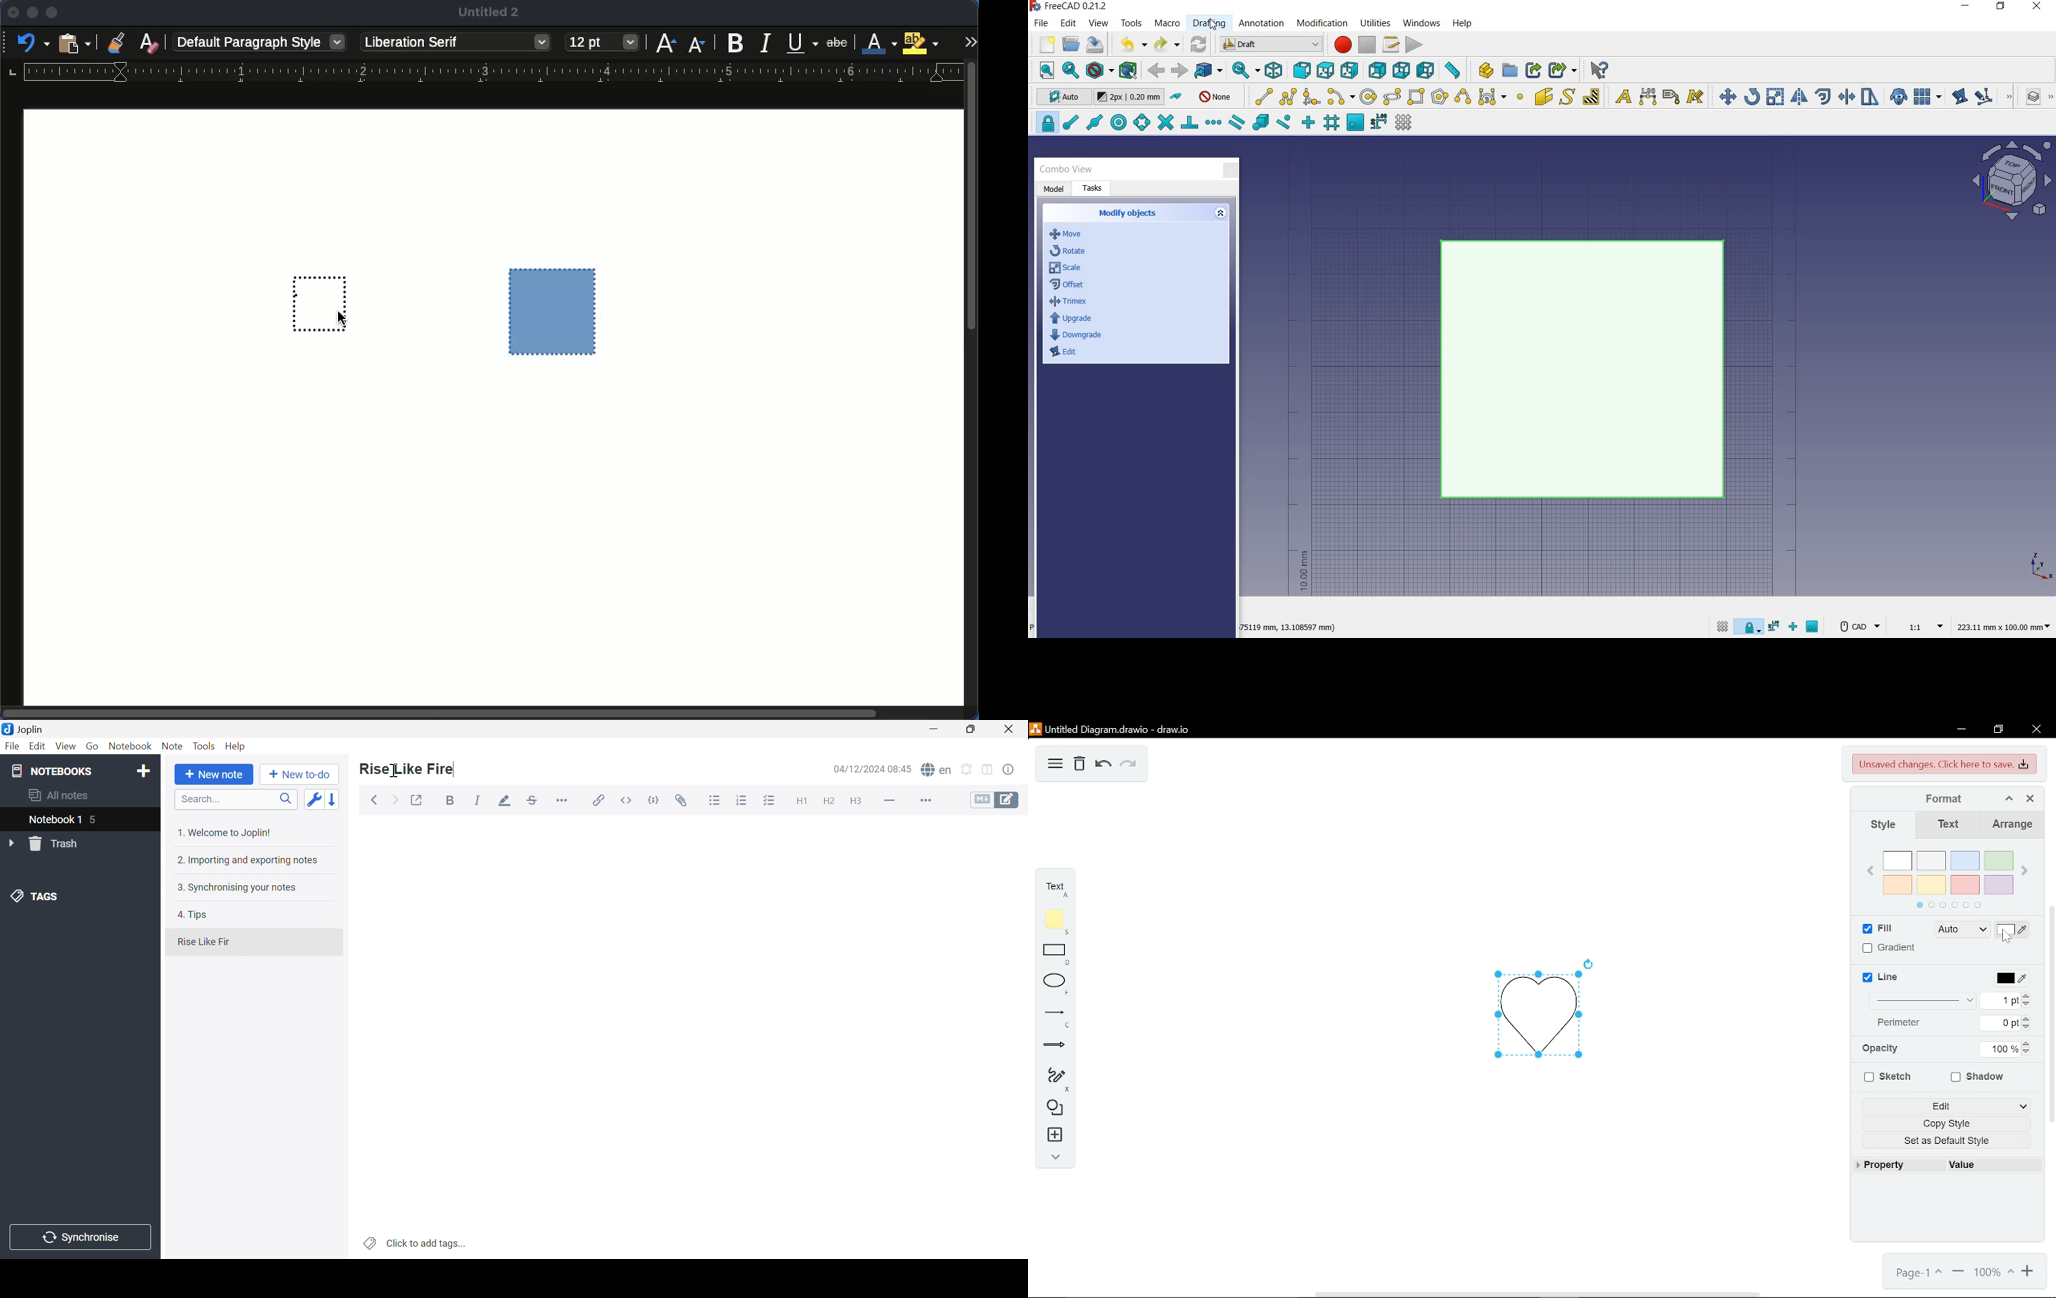  I want to click on back, so click(1157, 70).